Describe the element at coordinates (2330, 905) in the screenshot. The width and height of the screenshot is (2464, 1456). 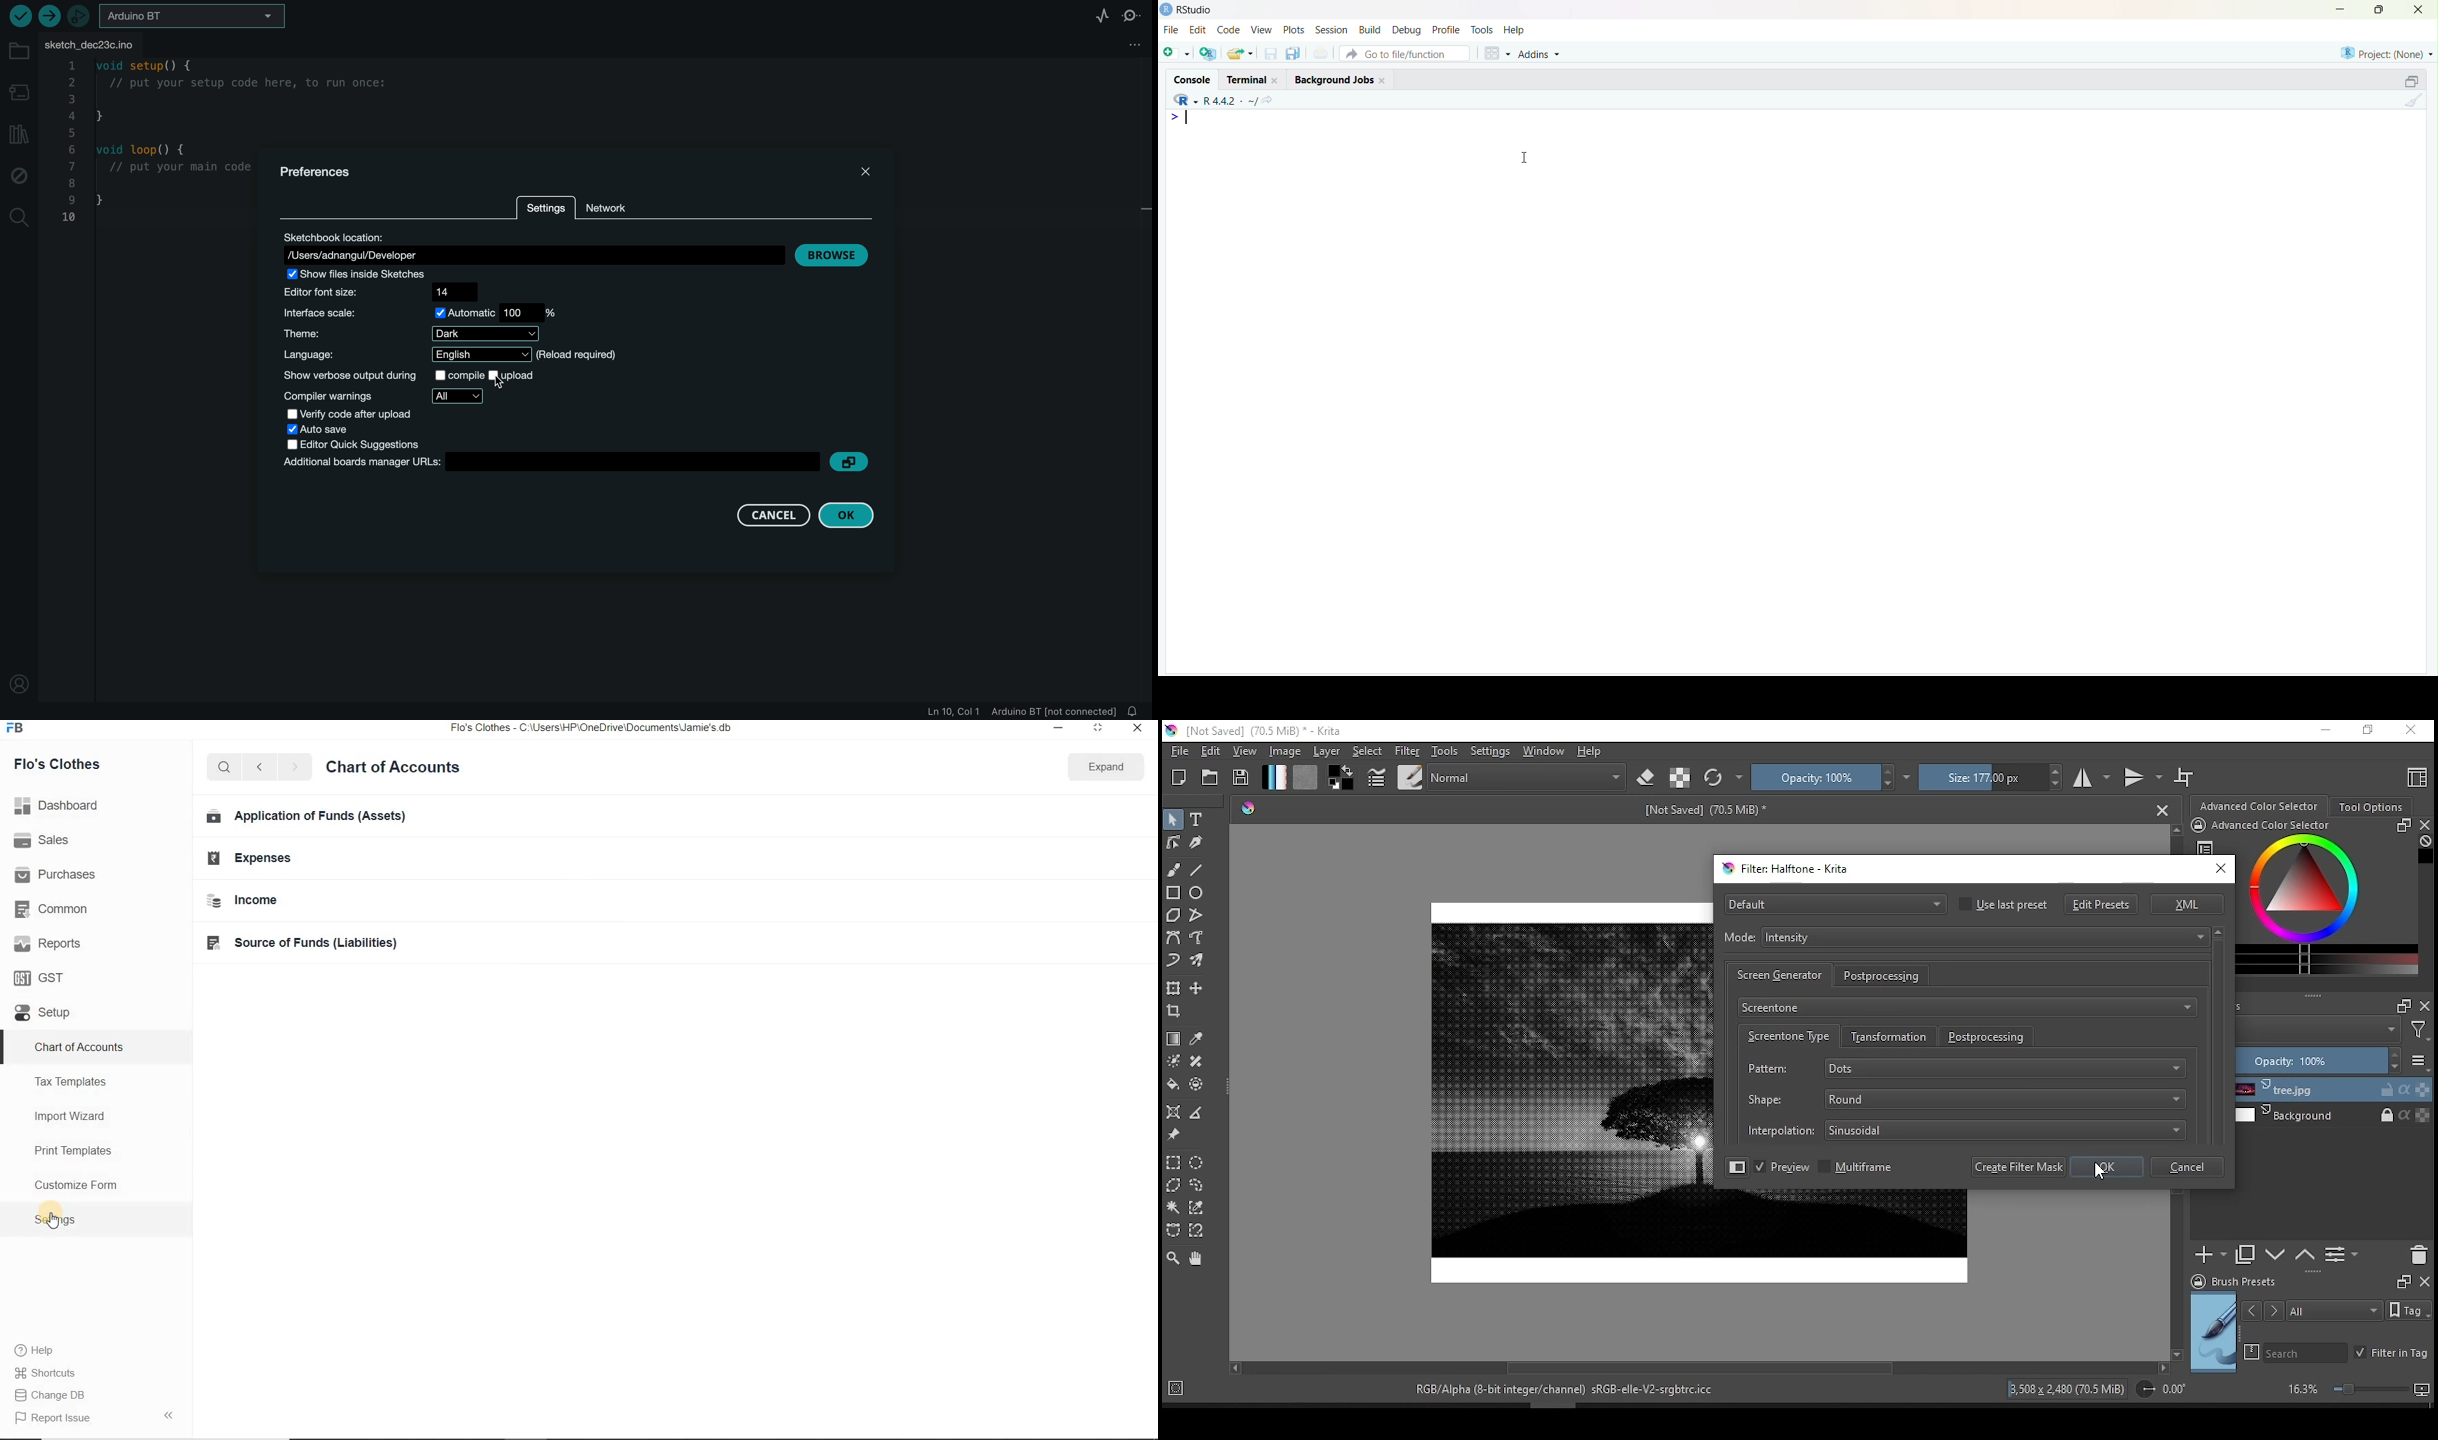
I see `advanced color selector` at that location.